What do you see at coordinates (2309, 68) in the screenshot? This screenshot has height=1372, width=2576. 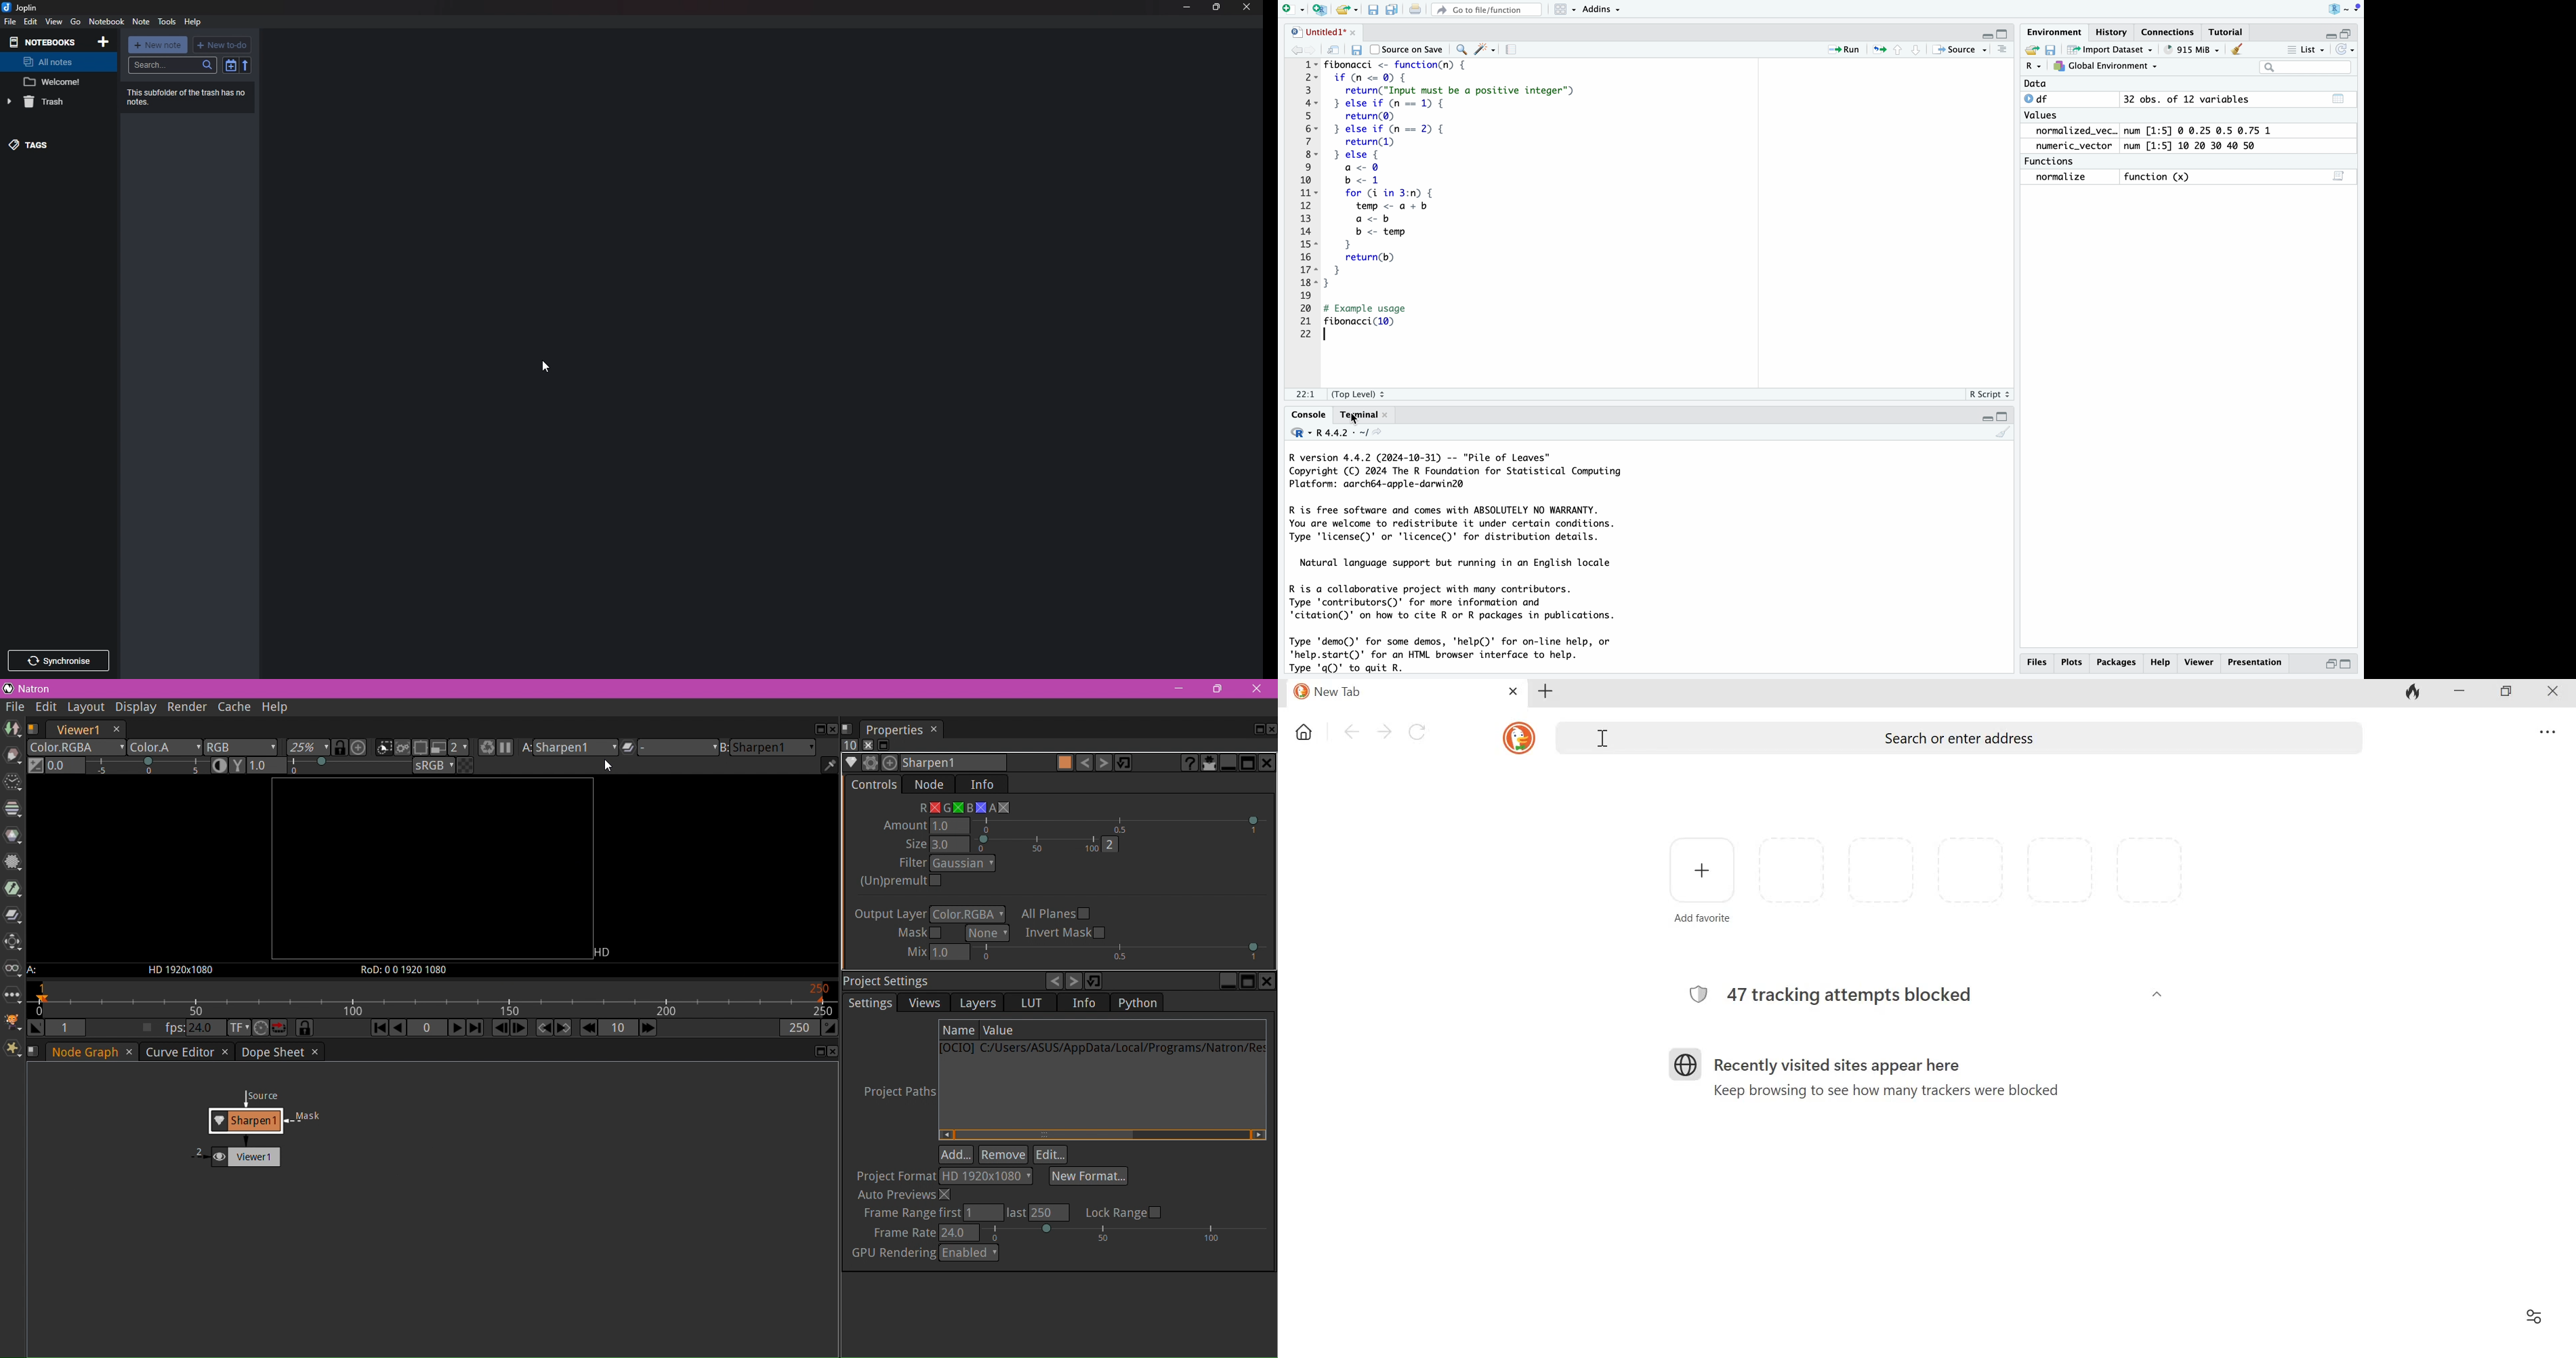 I see `search field` at bounding box center [2309, 68].